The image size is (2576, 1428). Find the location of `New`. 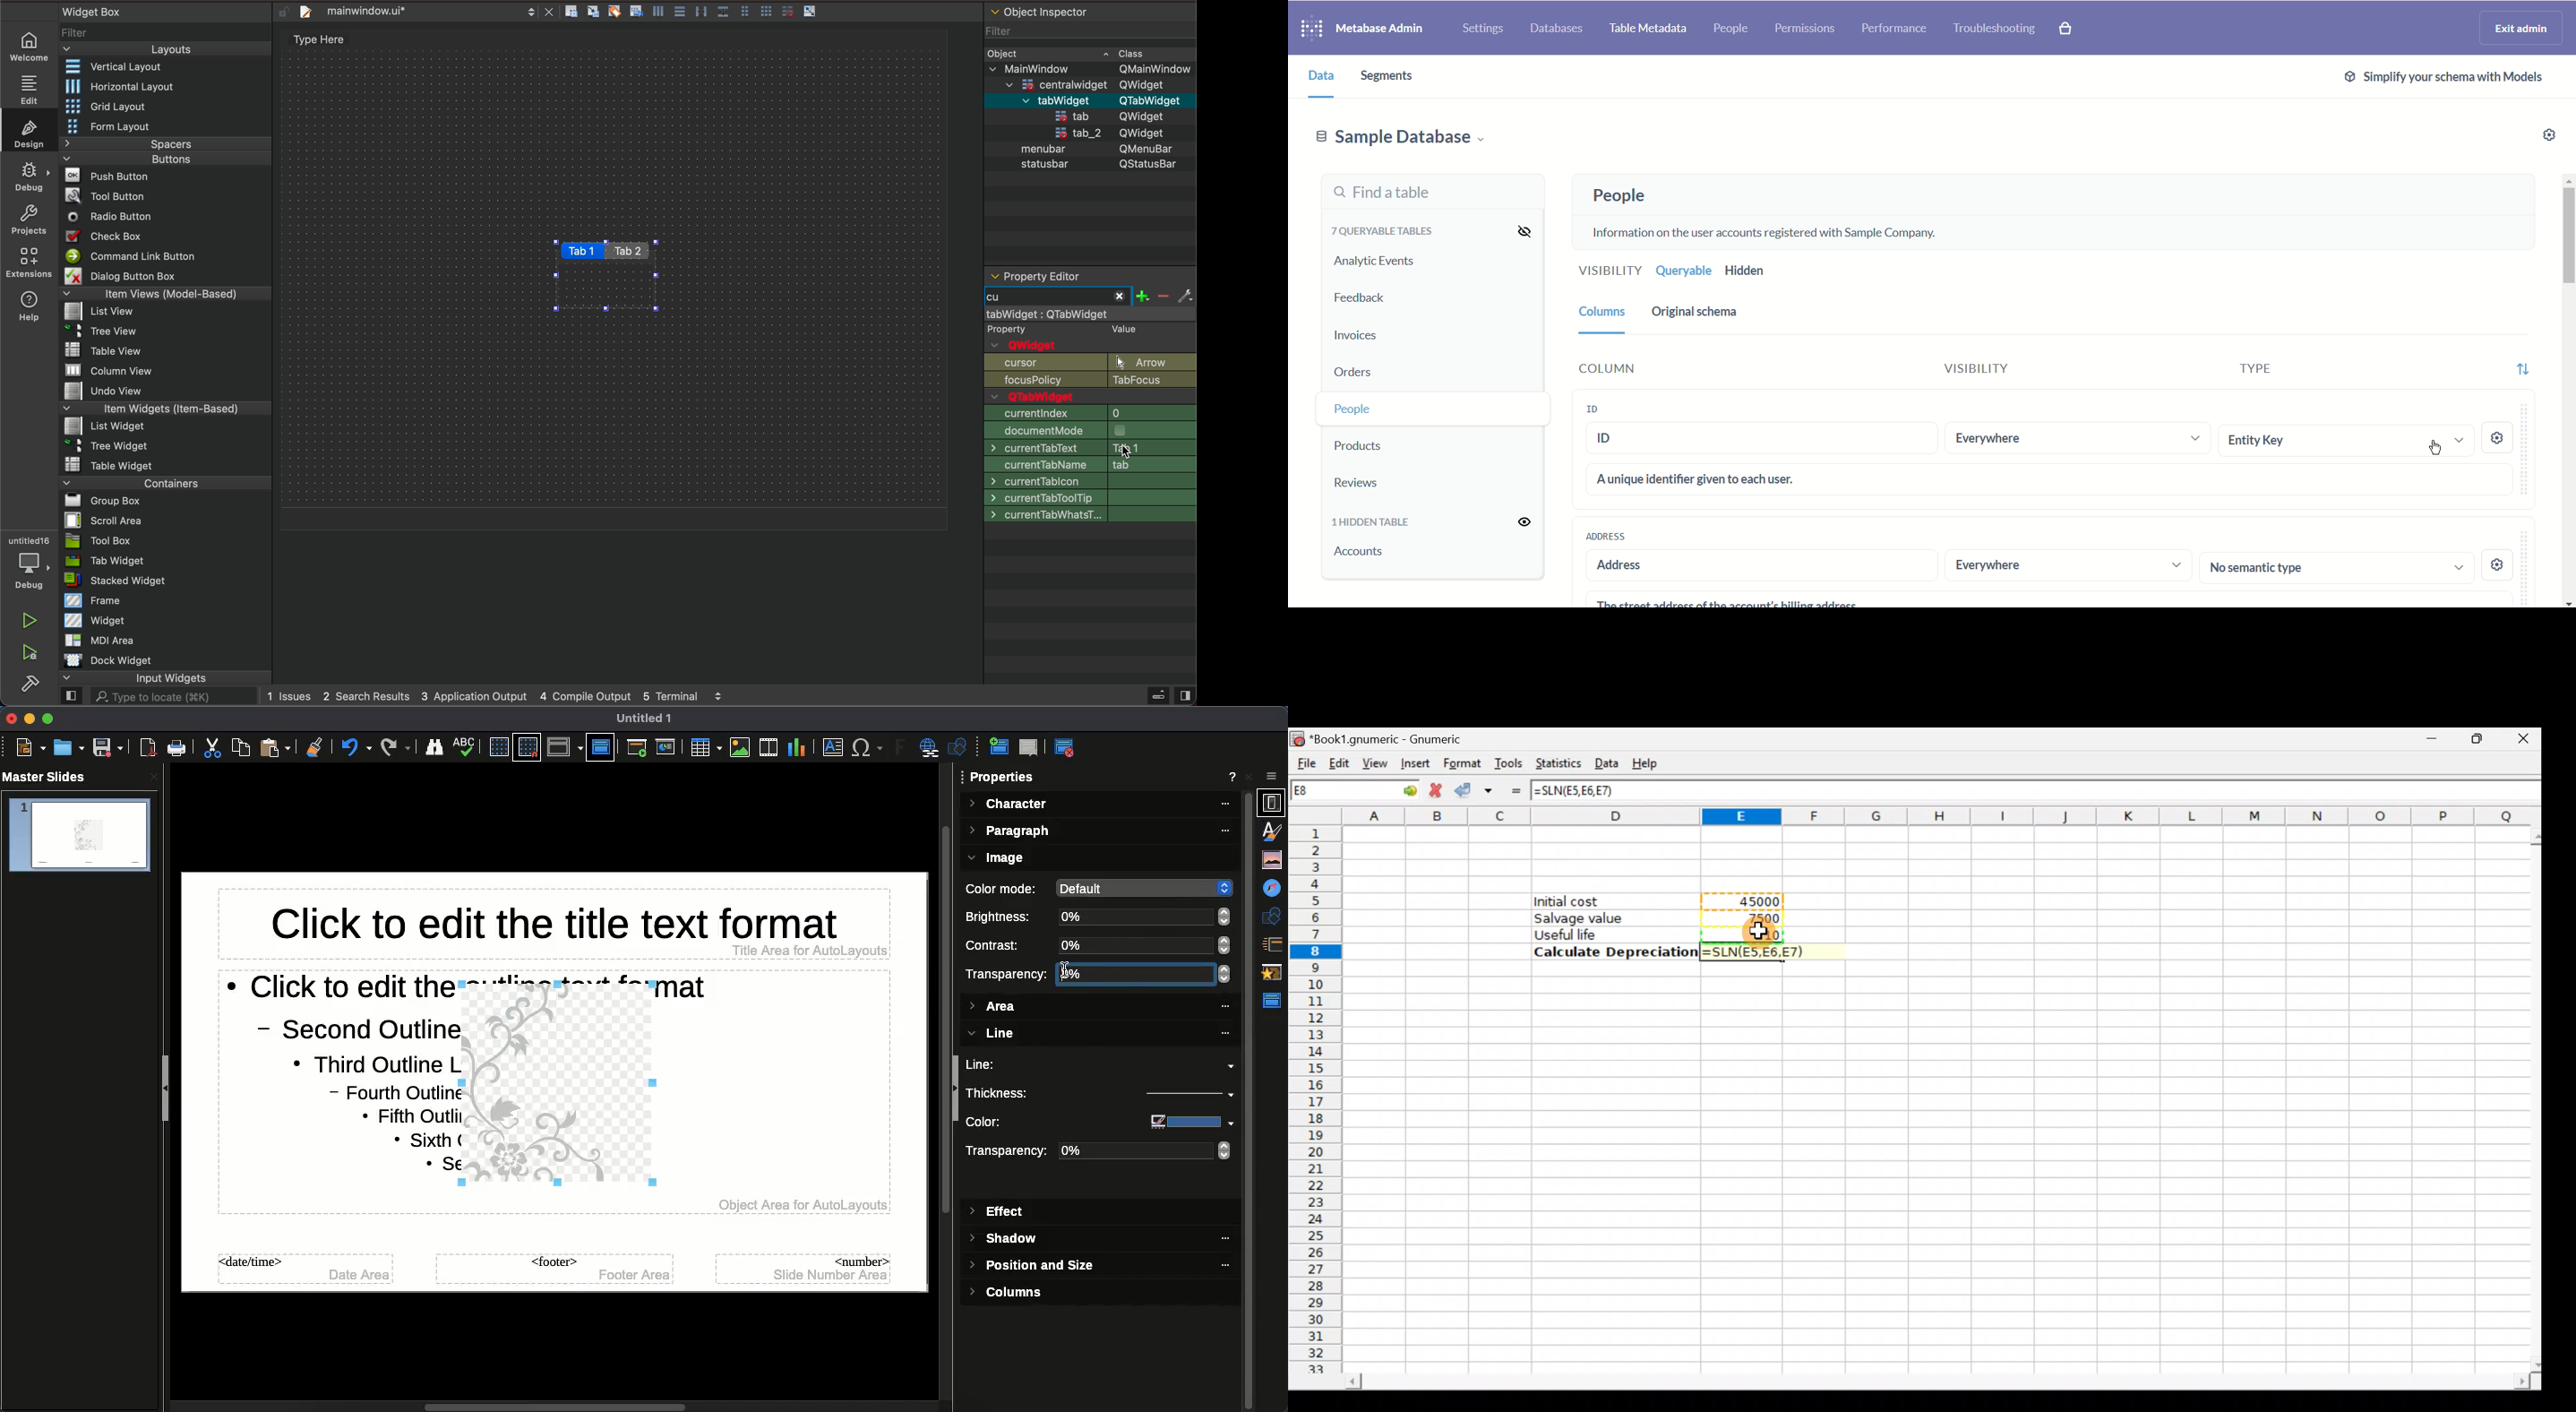

New is located at coordinates (30, 748).